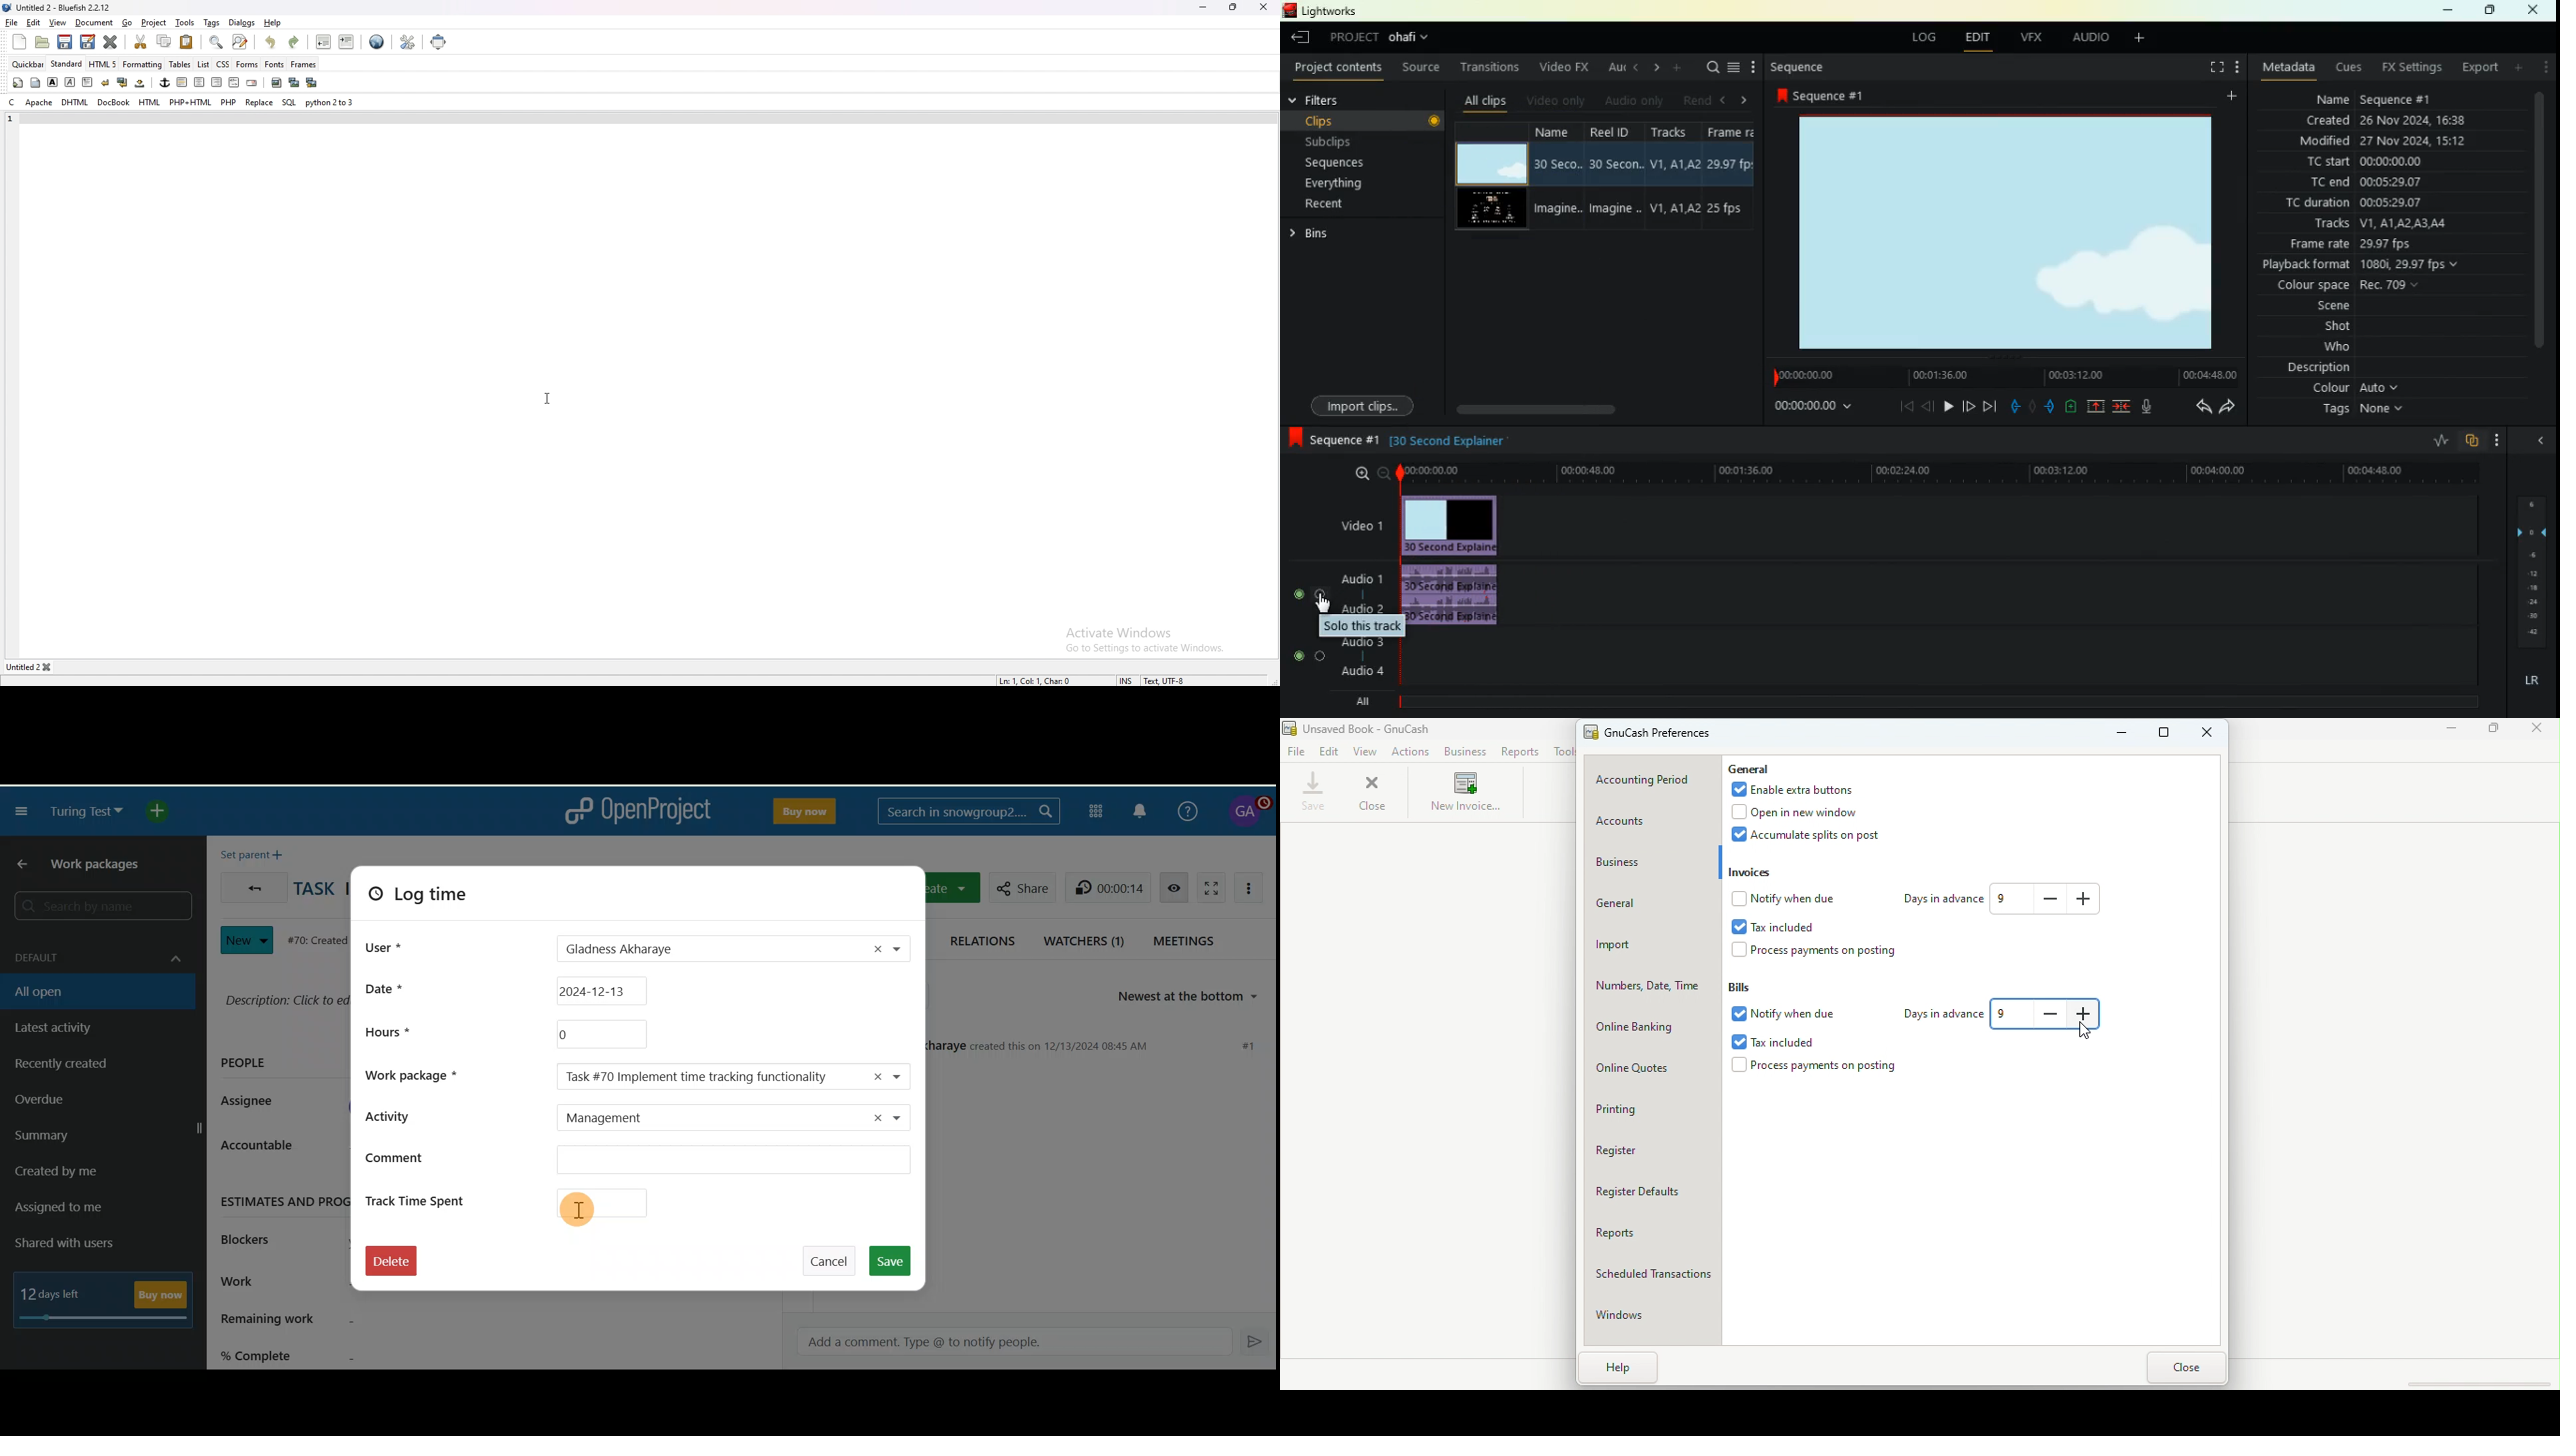 The width and height of the screenshot is (2576, 1456). What do you see at coordinates (2013, 1016) in the screenshot?
I see `Text box` at bounding box center [2013, 1016].